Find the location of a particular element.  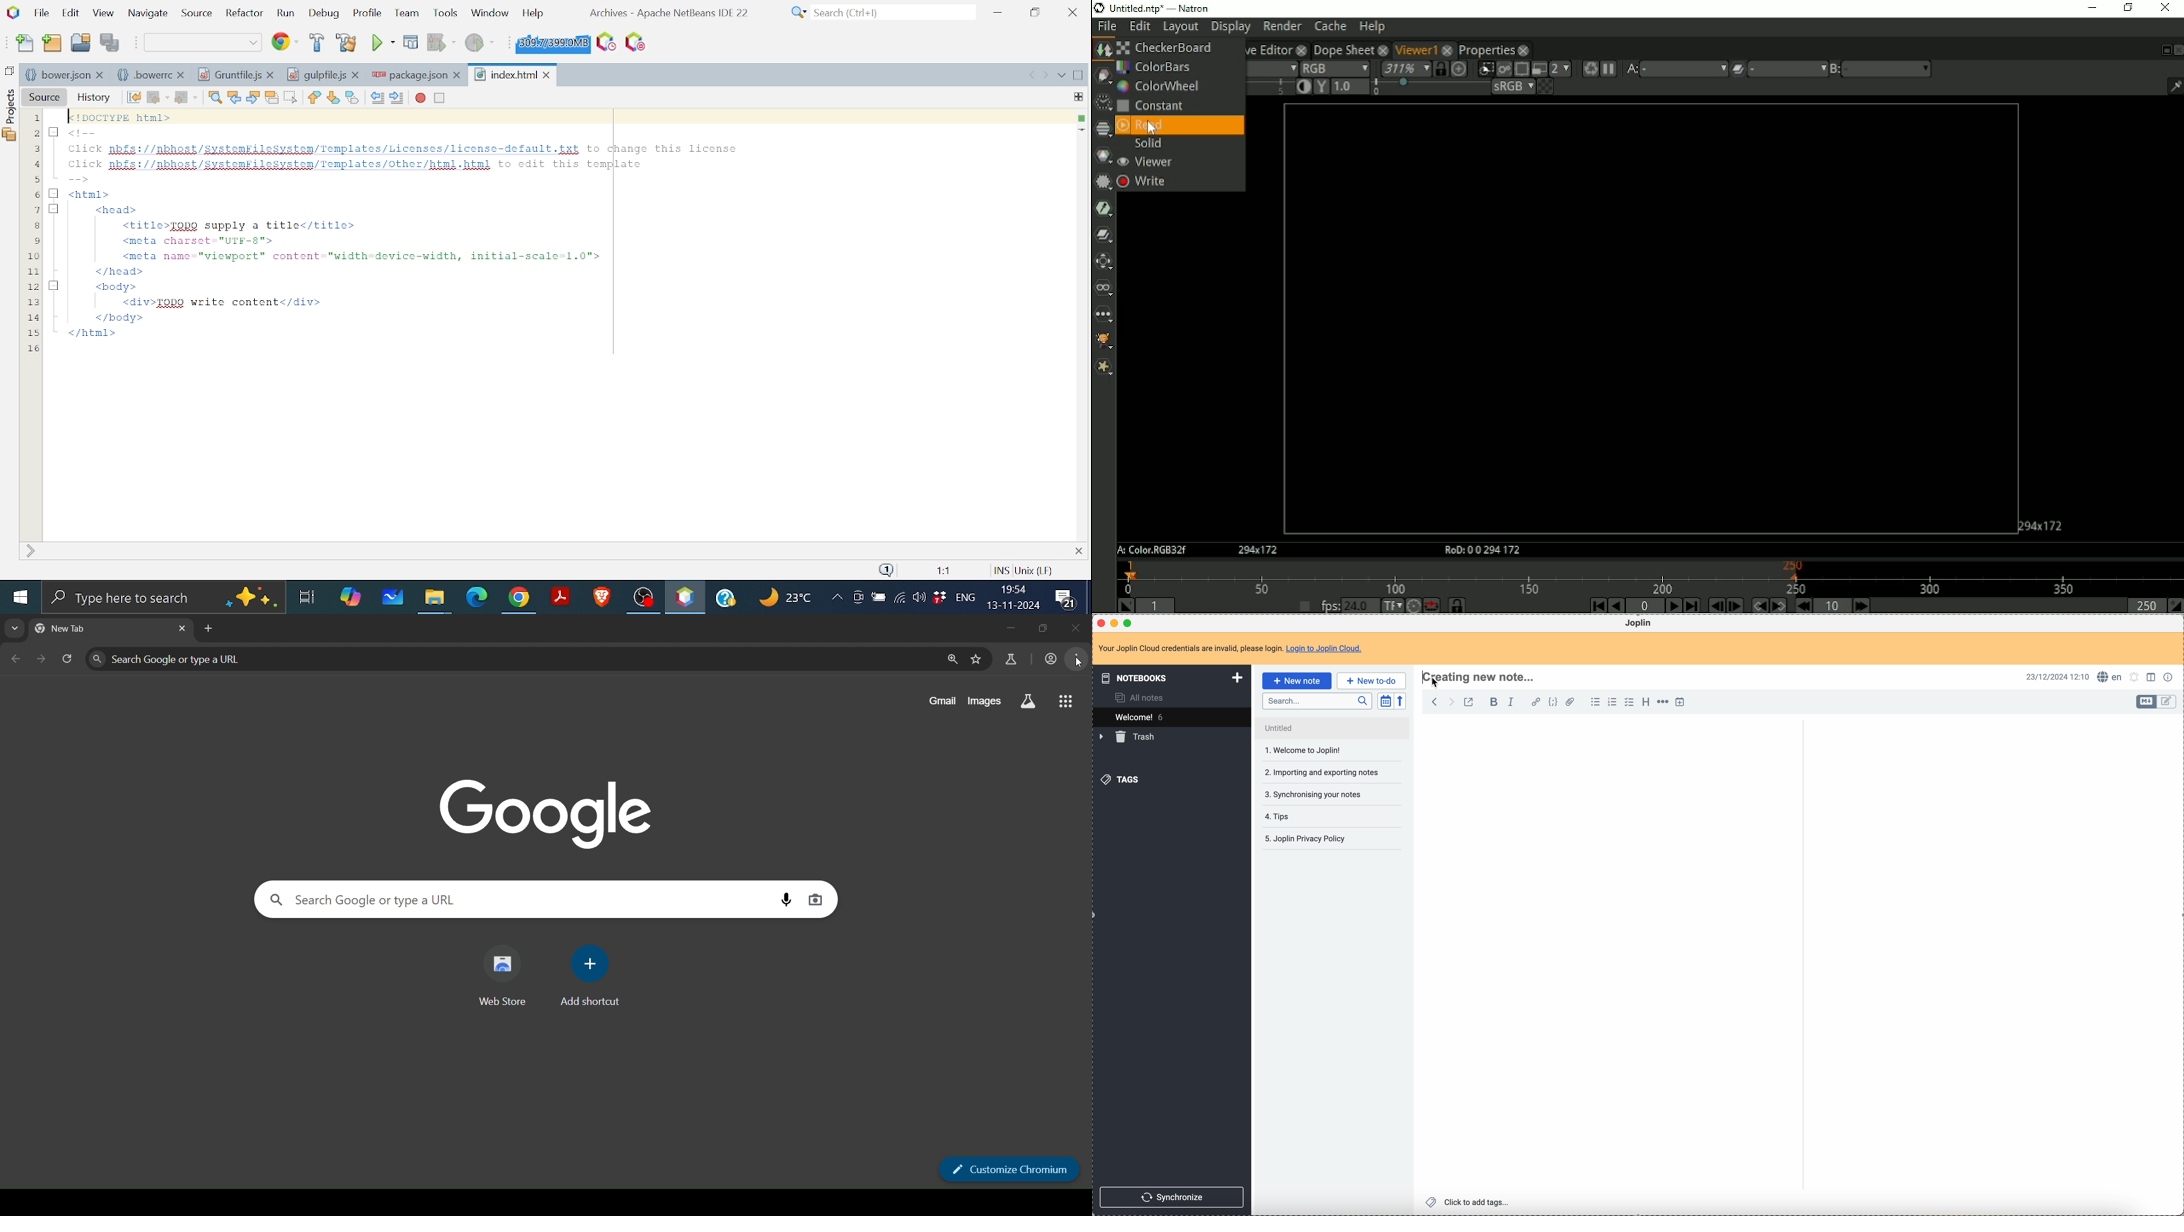

checkbox is located at coordinates (1630, 702).